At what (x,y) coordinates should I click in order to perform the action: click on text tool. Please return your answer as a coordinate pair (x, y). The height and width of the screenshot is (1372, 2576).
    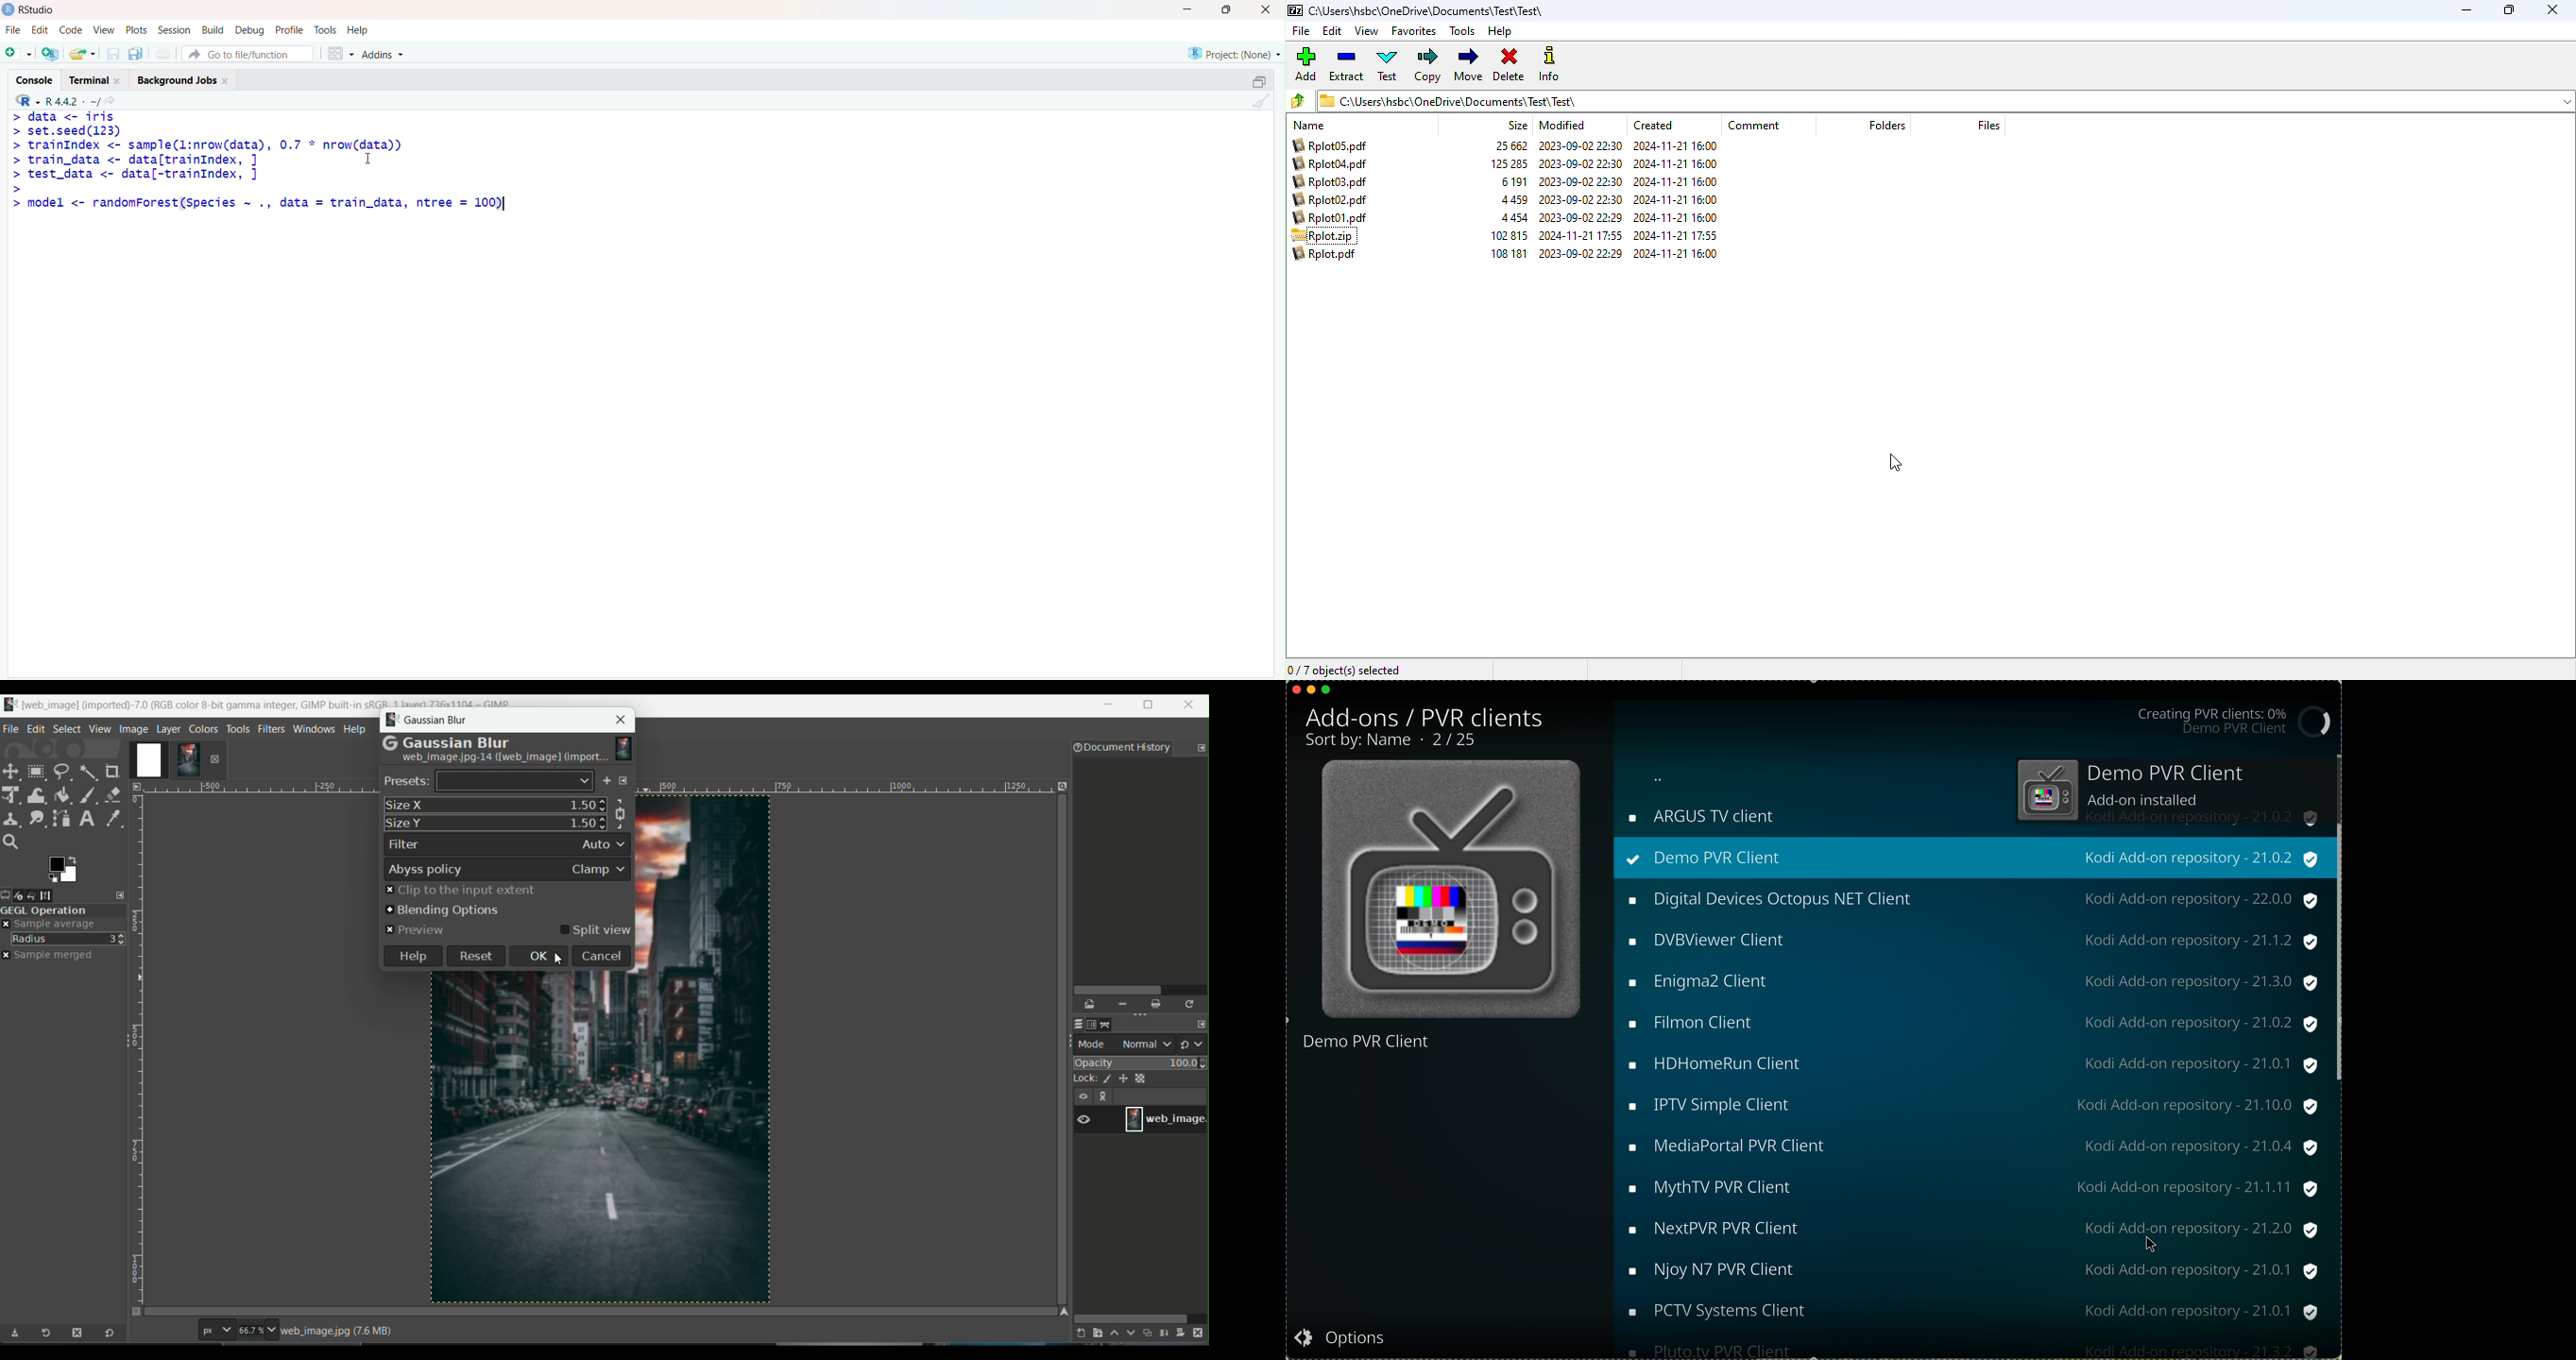
    Looking at the image, I should click on (86, 819).